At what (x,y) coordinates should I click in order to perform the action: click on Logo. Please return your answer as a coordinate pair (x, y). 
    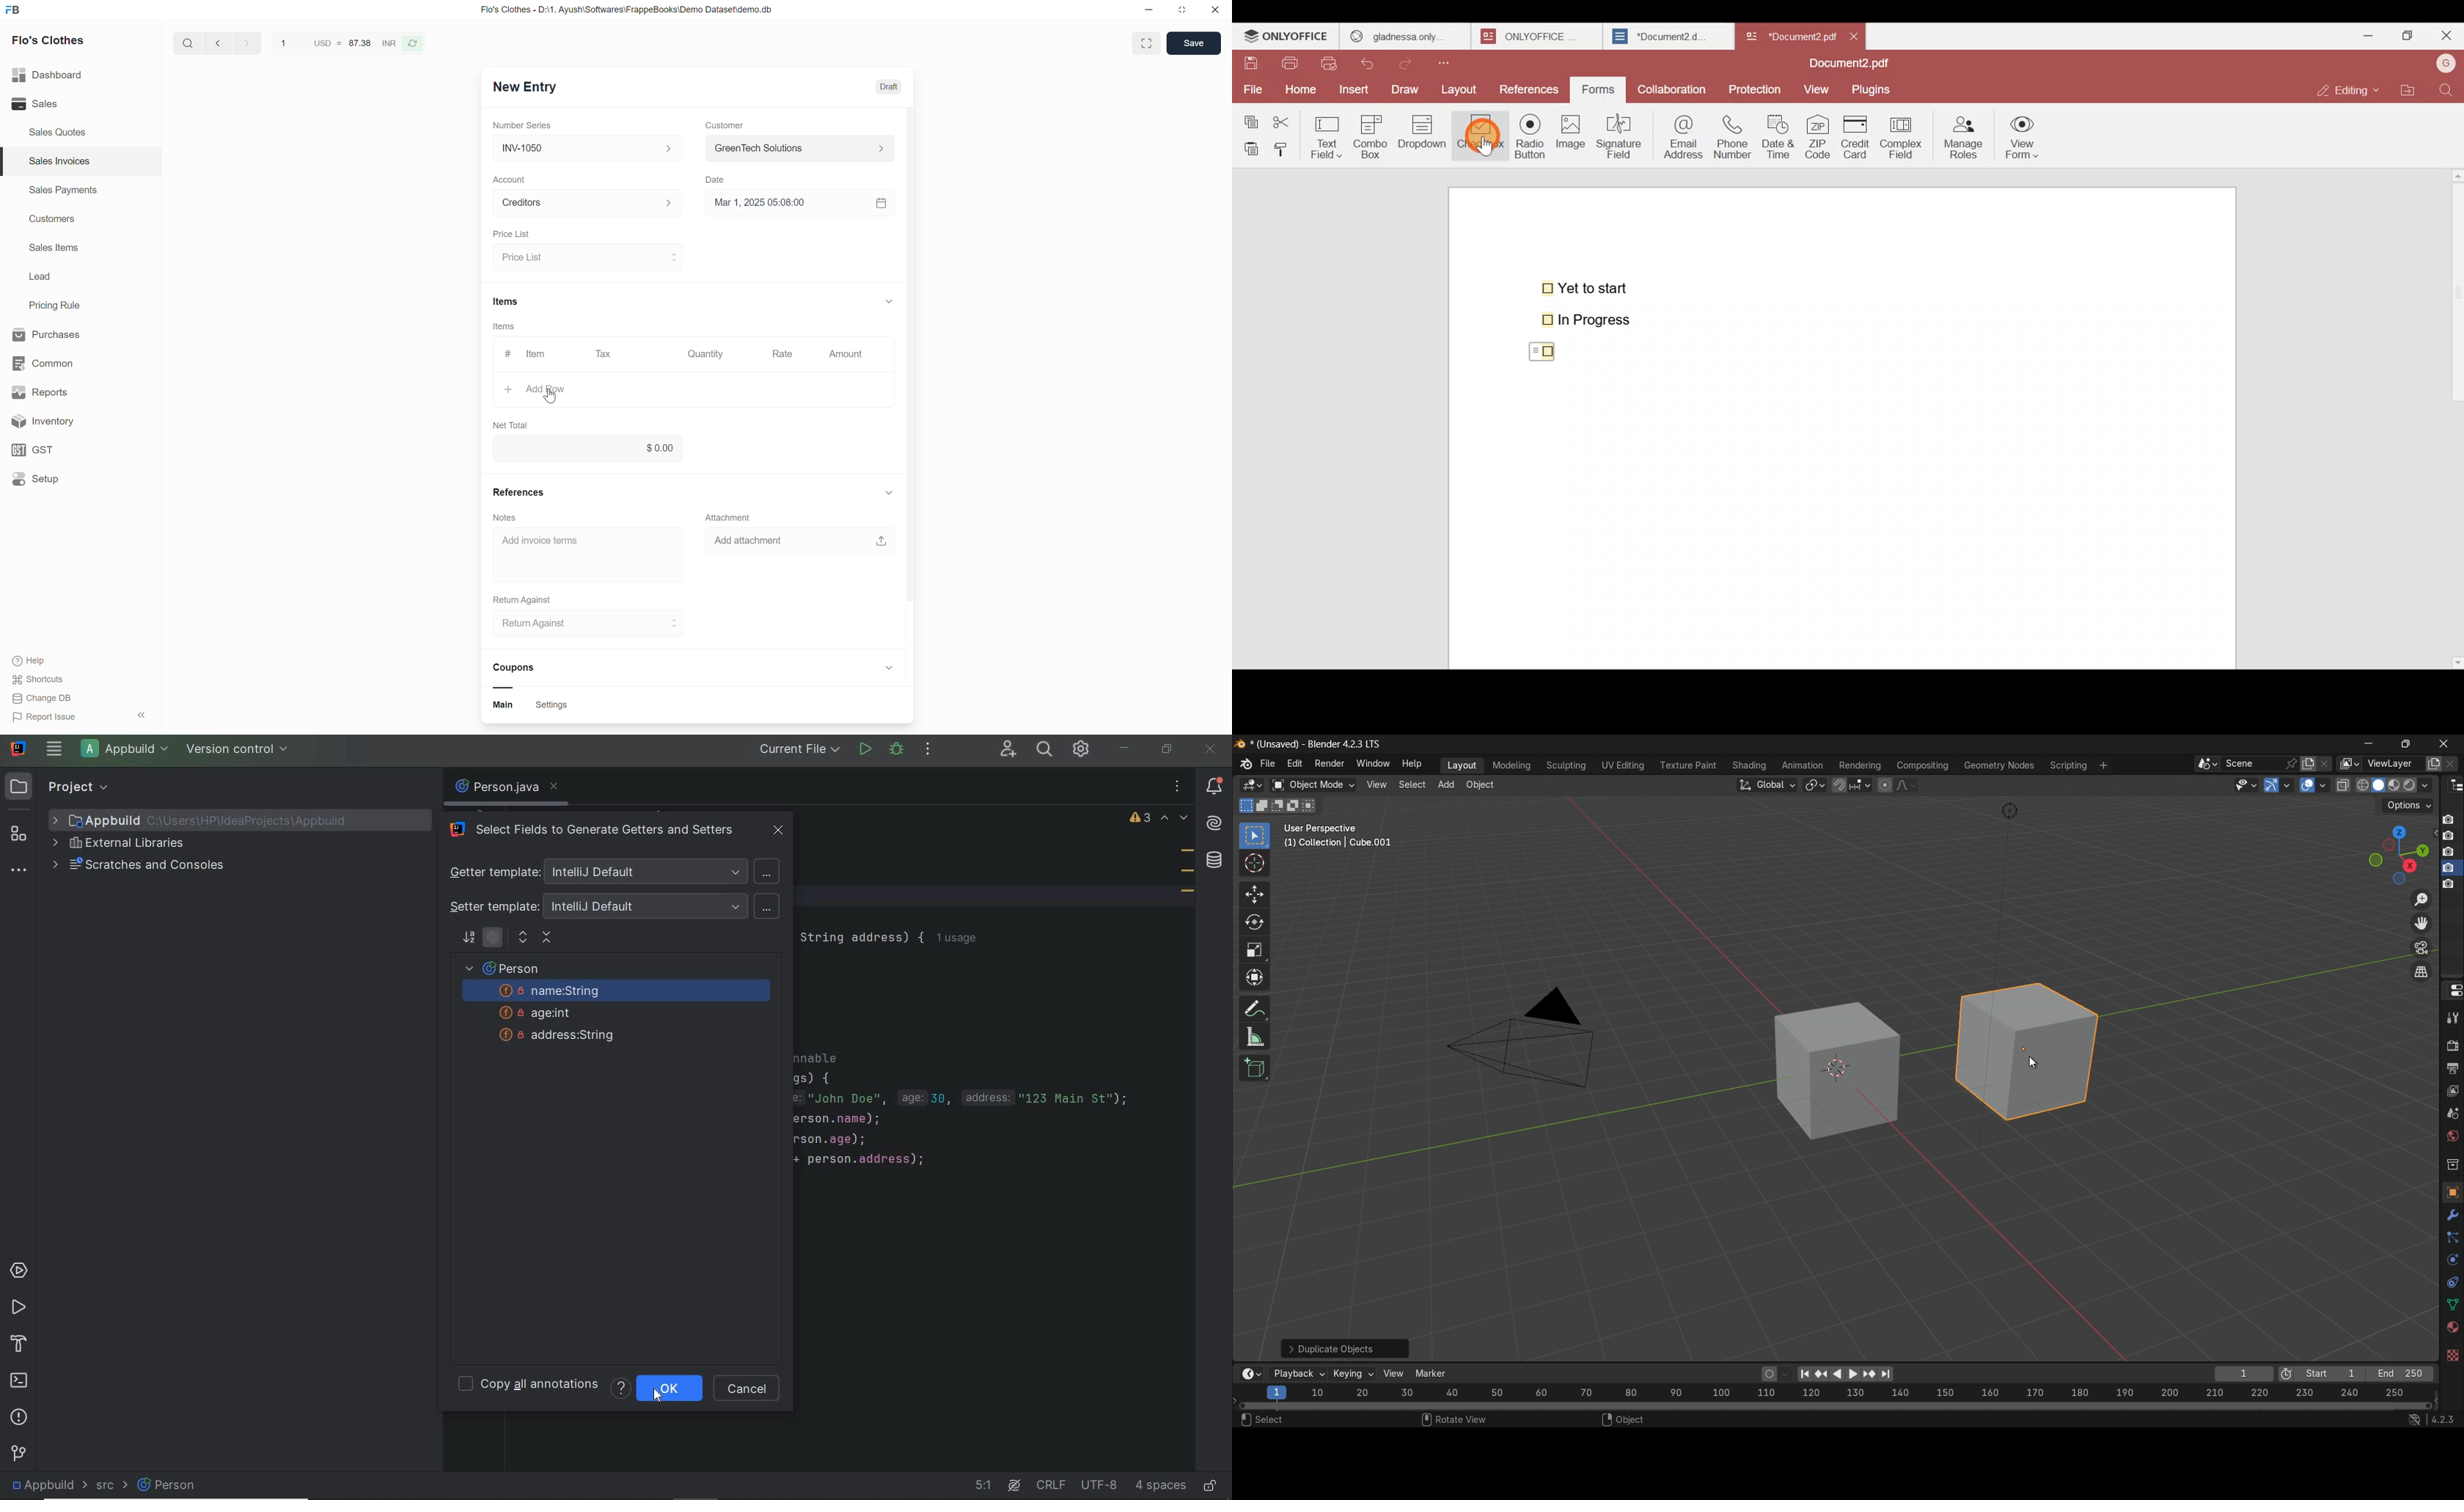
    Looking at the image, I should click on (1242, 766).